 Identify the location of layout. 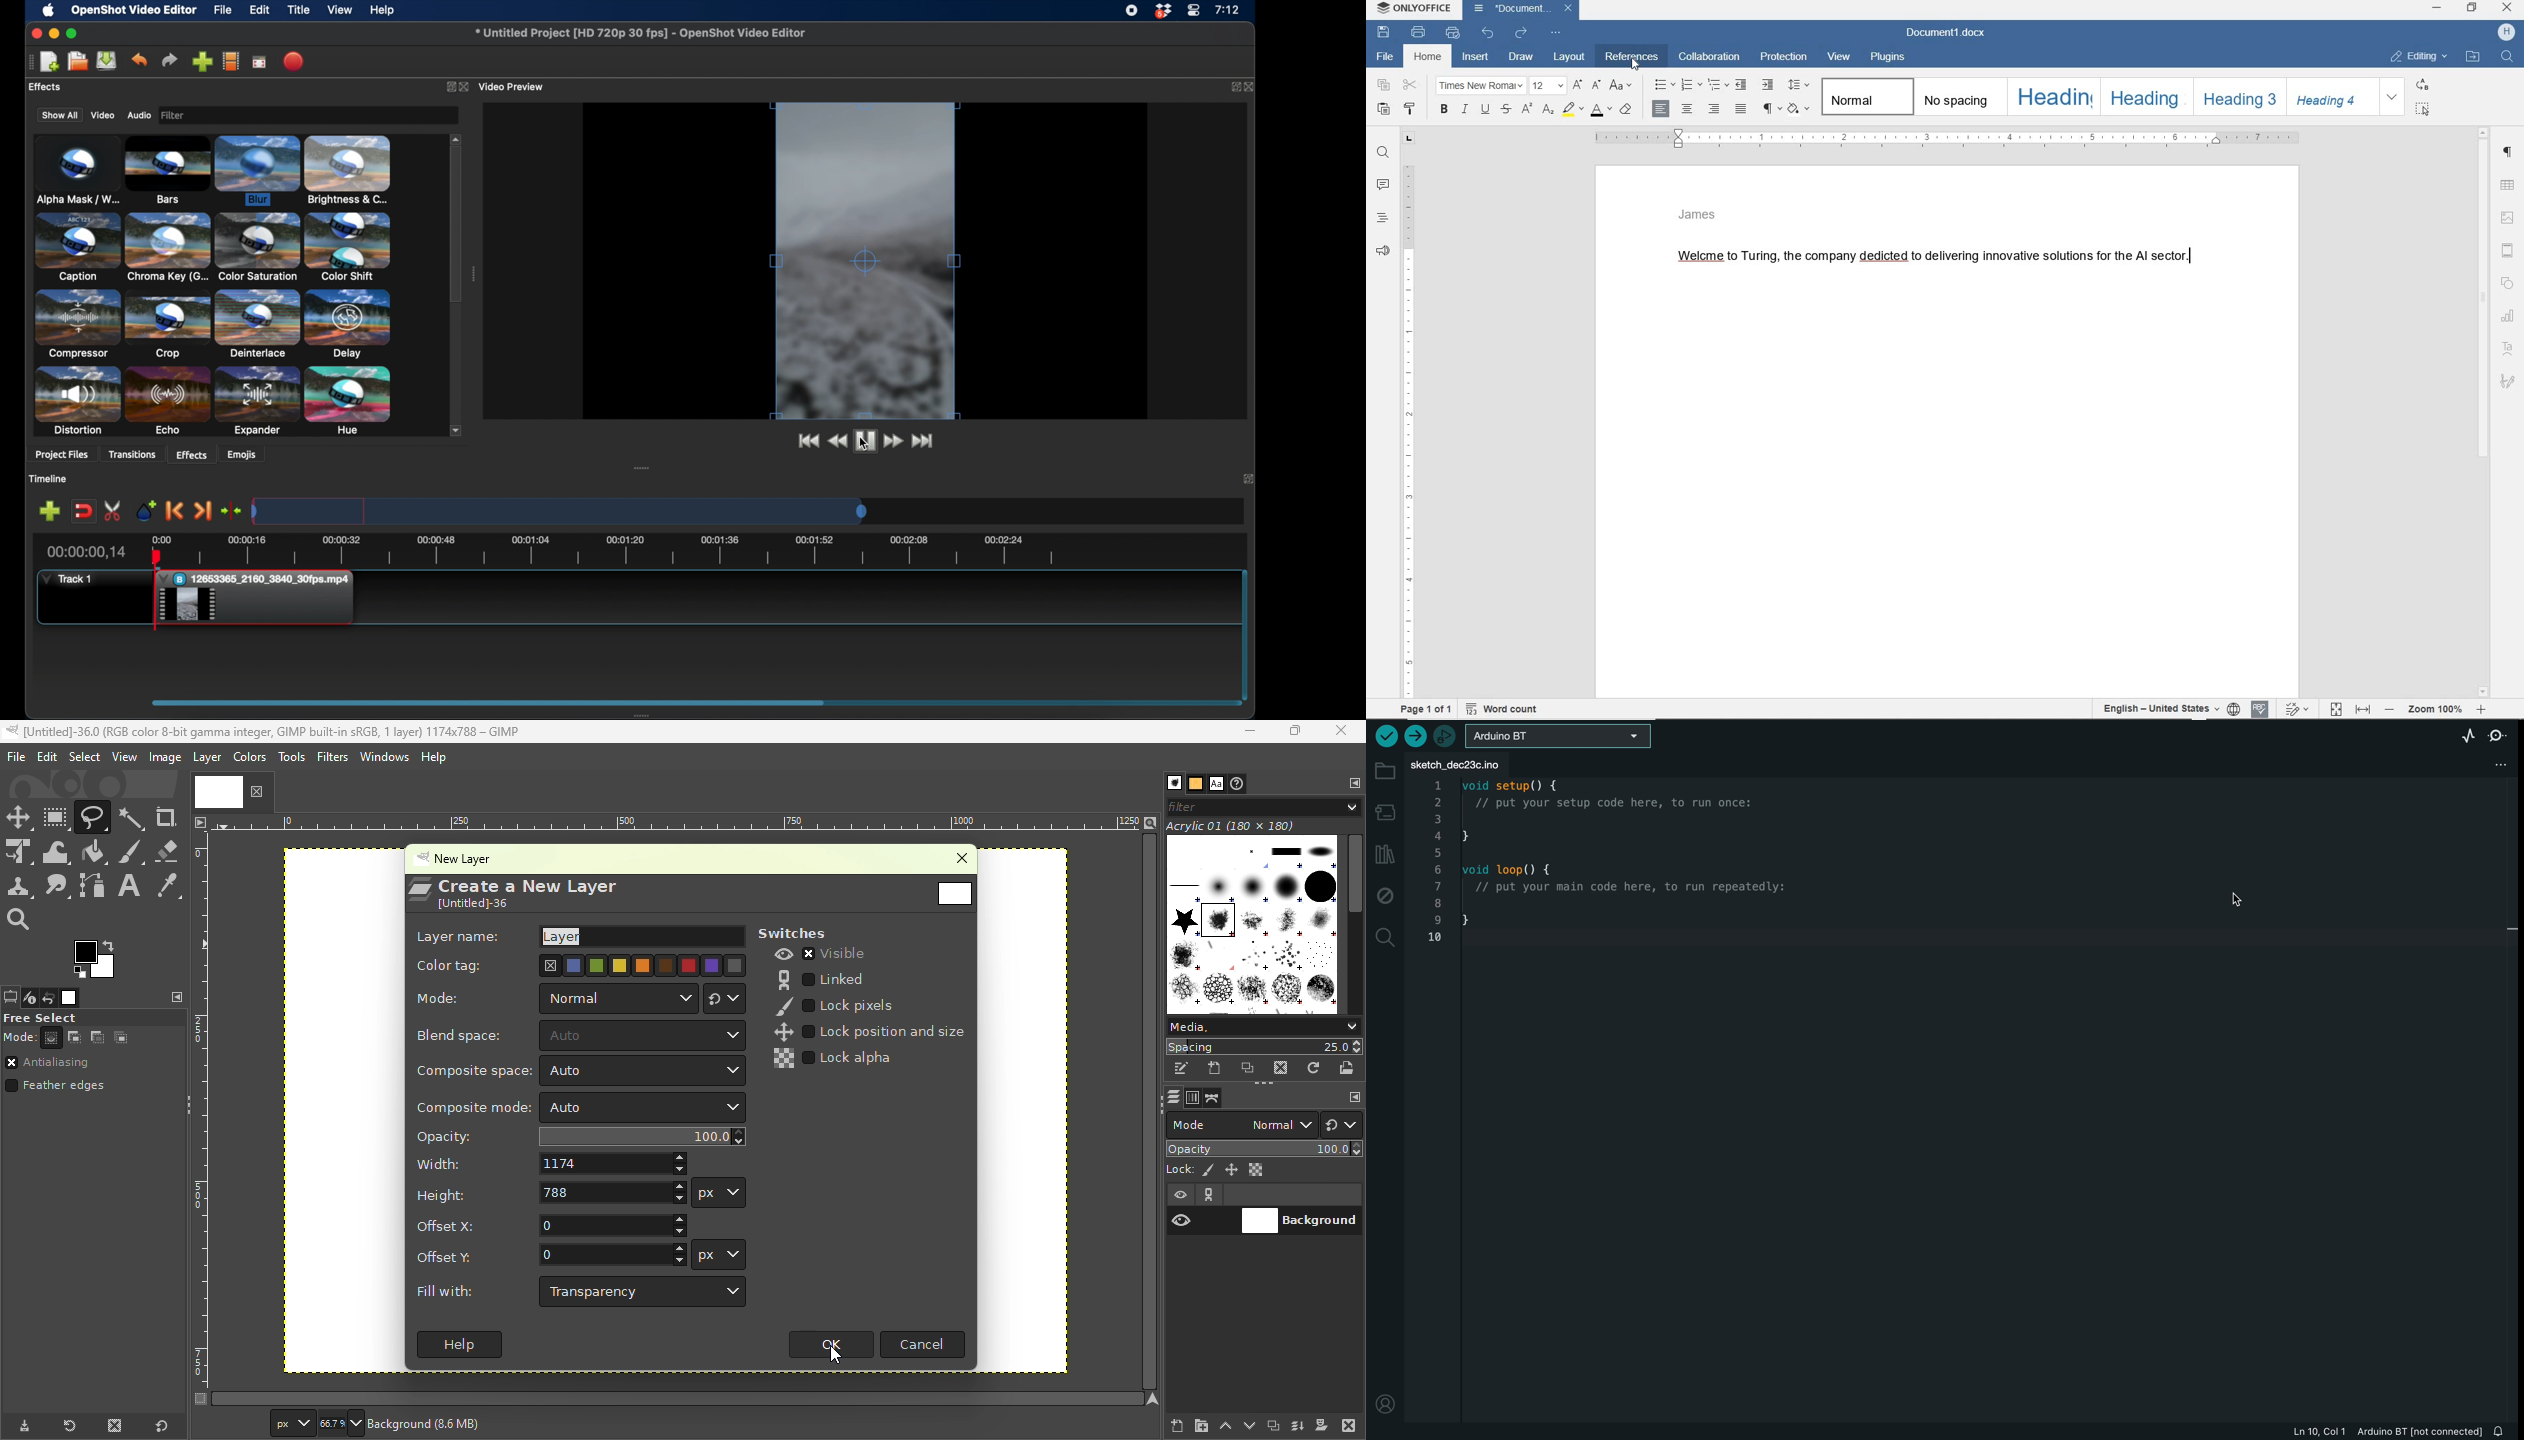
(1569, 58).